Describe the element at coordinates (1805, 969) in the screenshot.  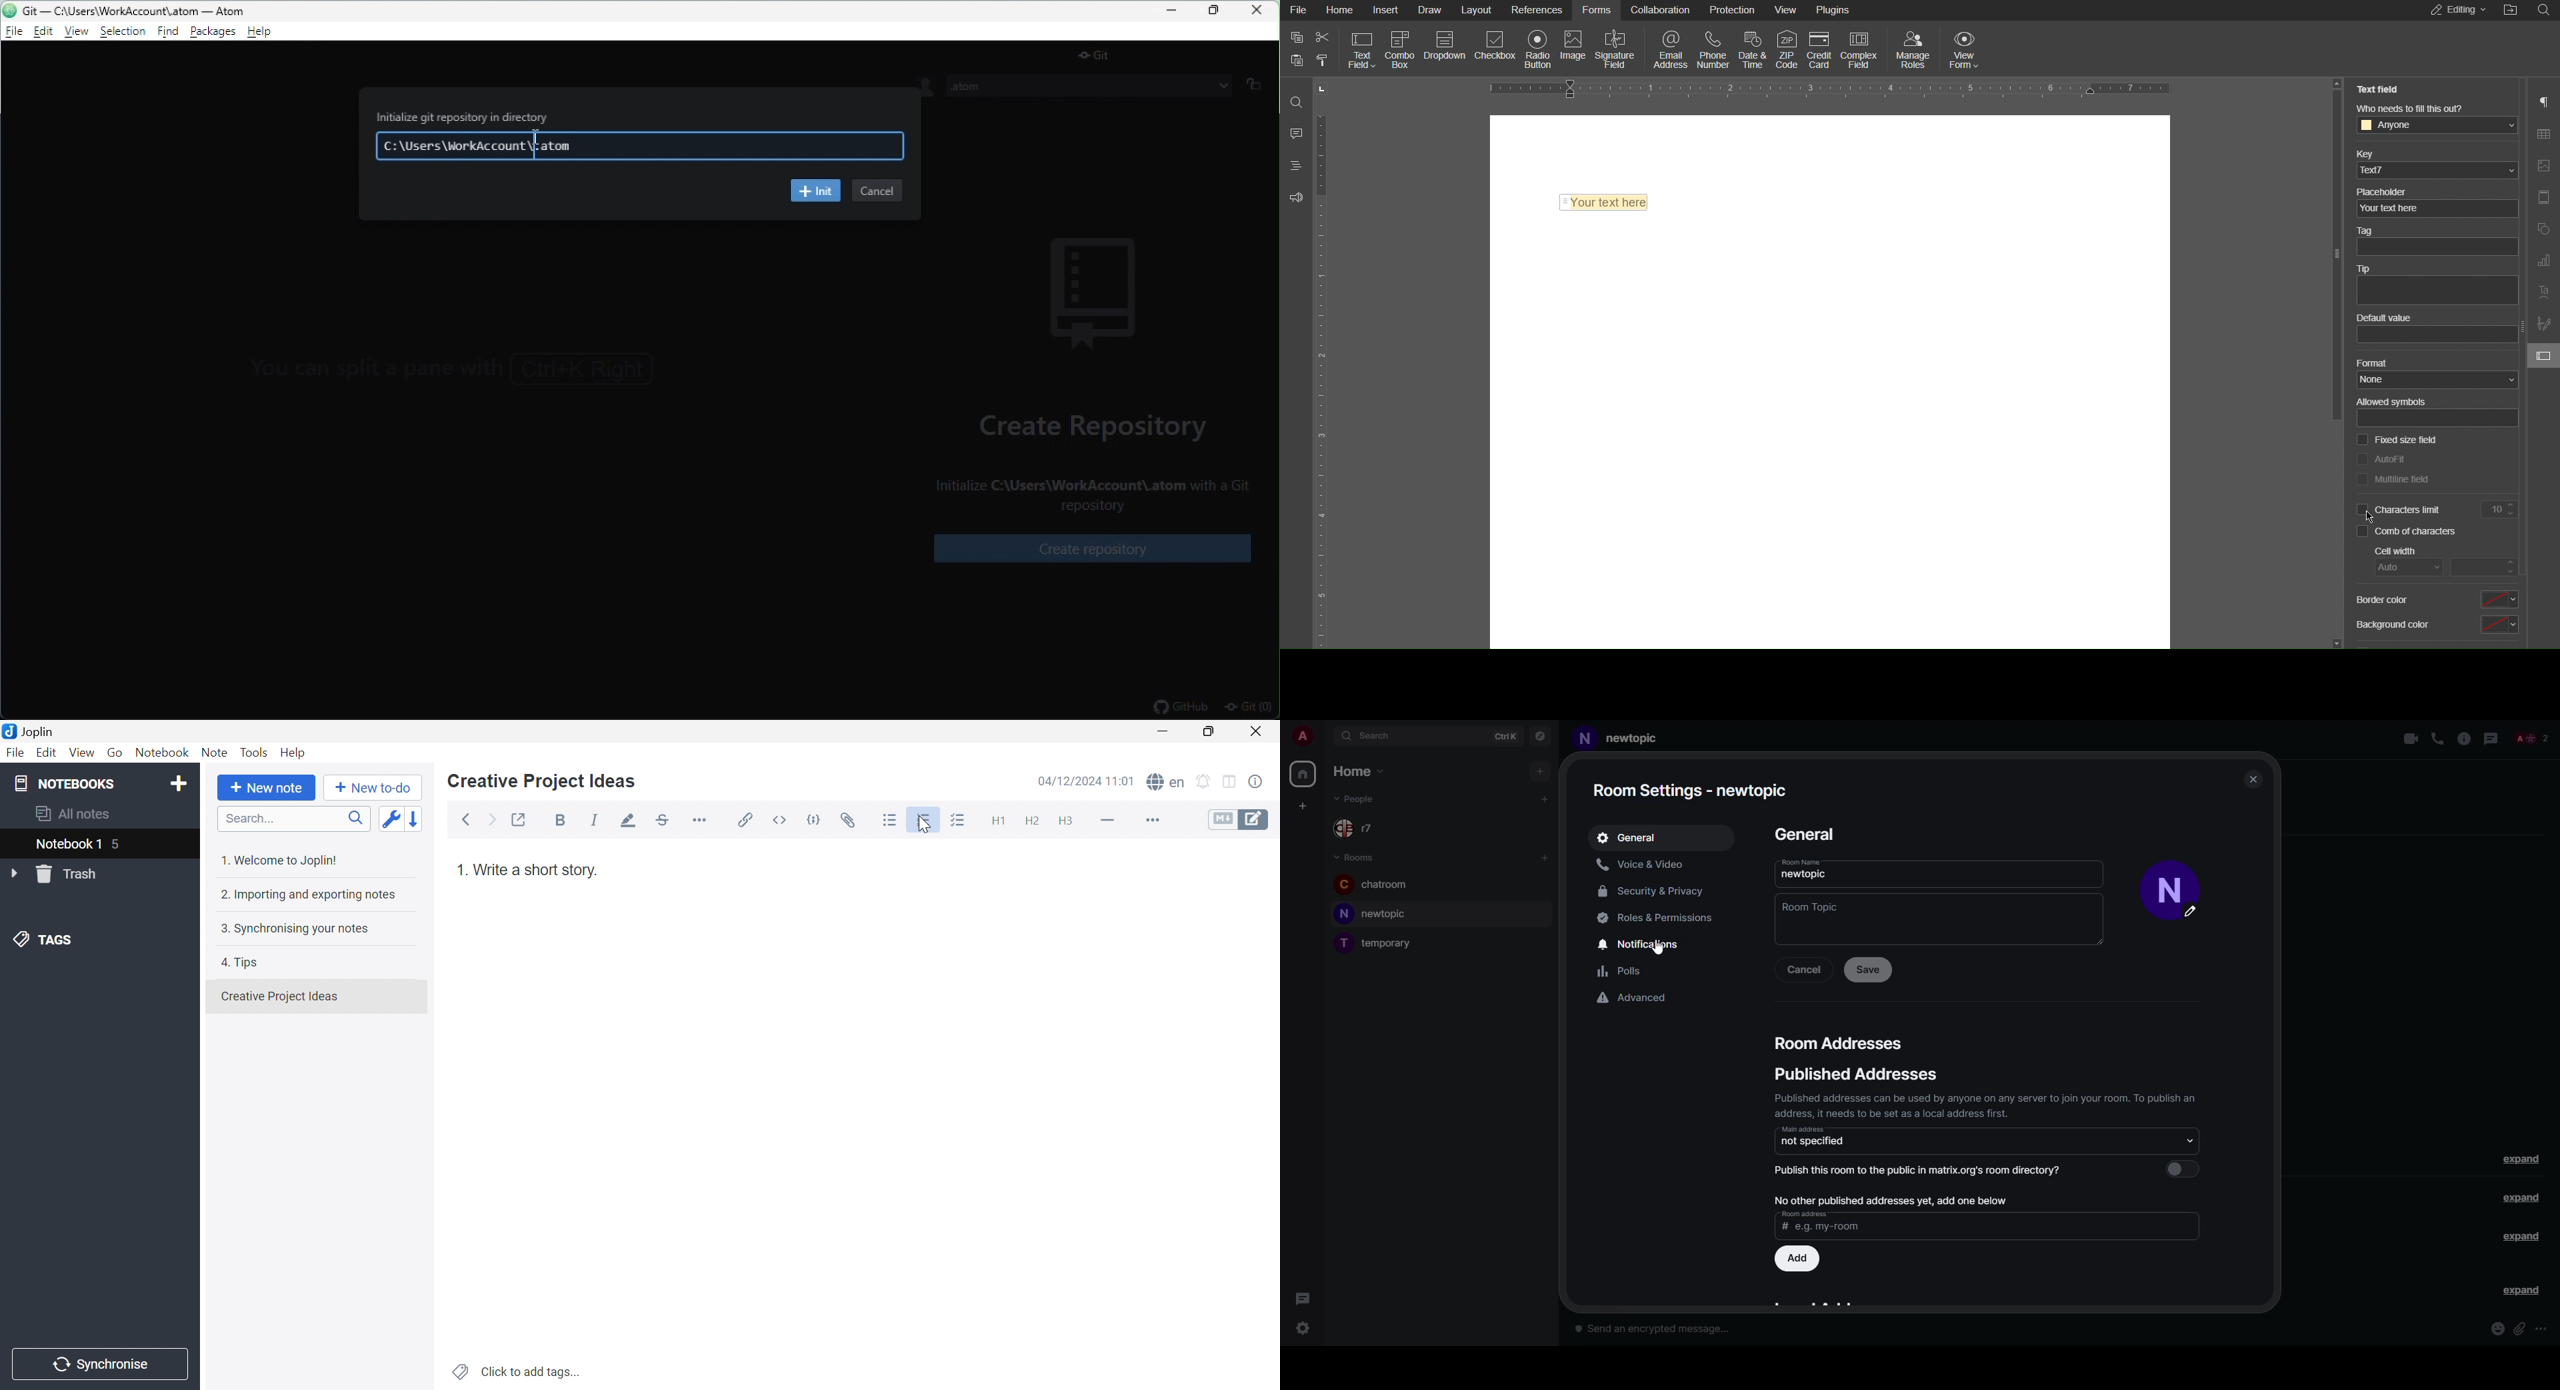
I see `cancel` at that location.